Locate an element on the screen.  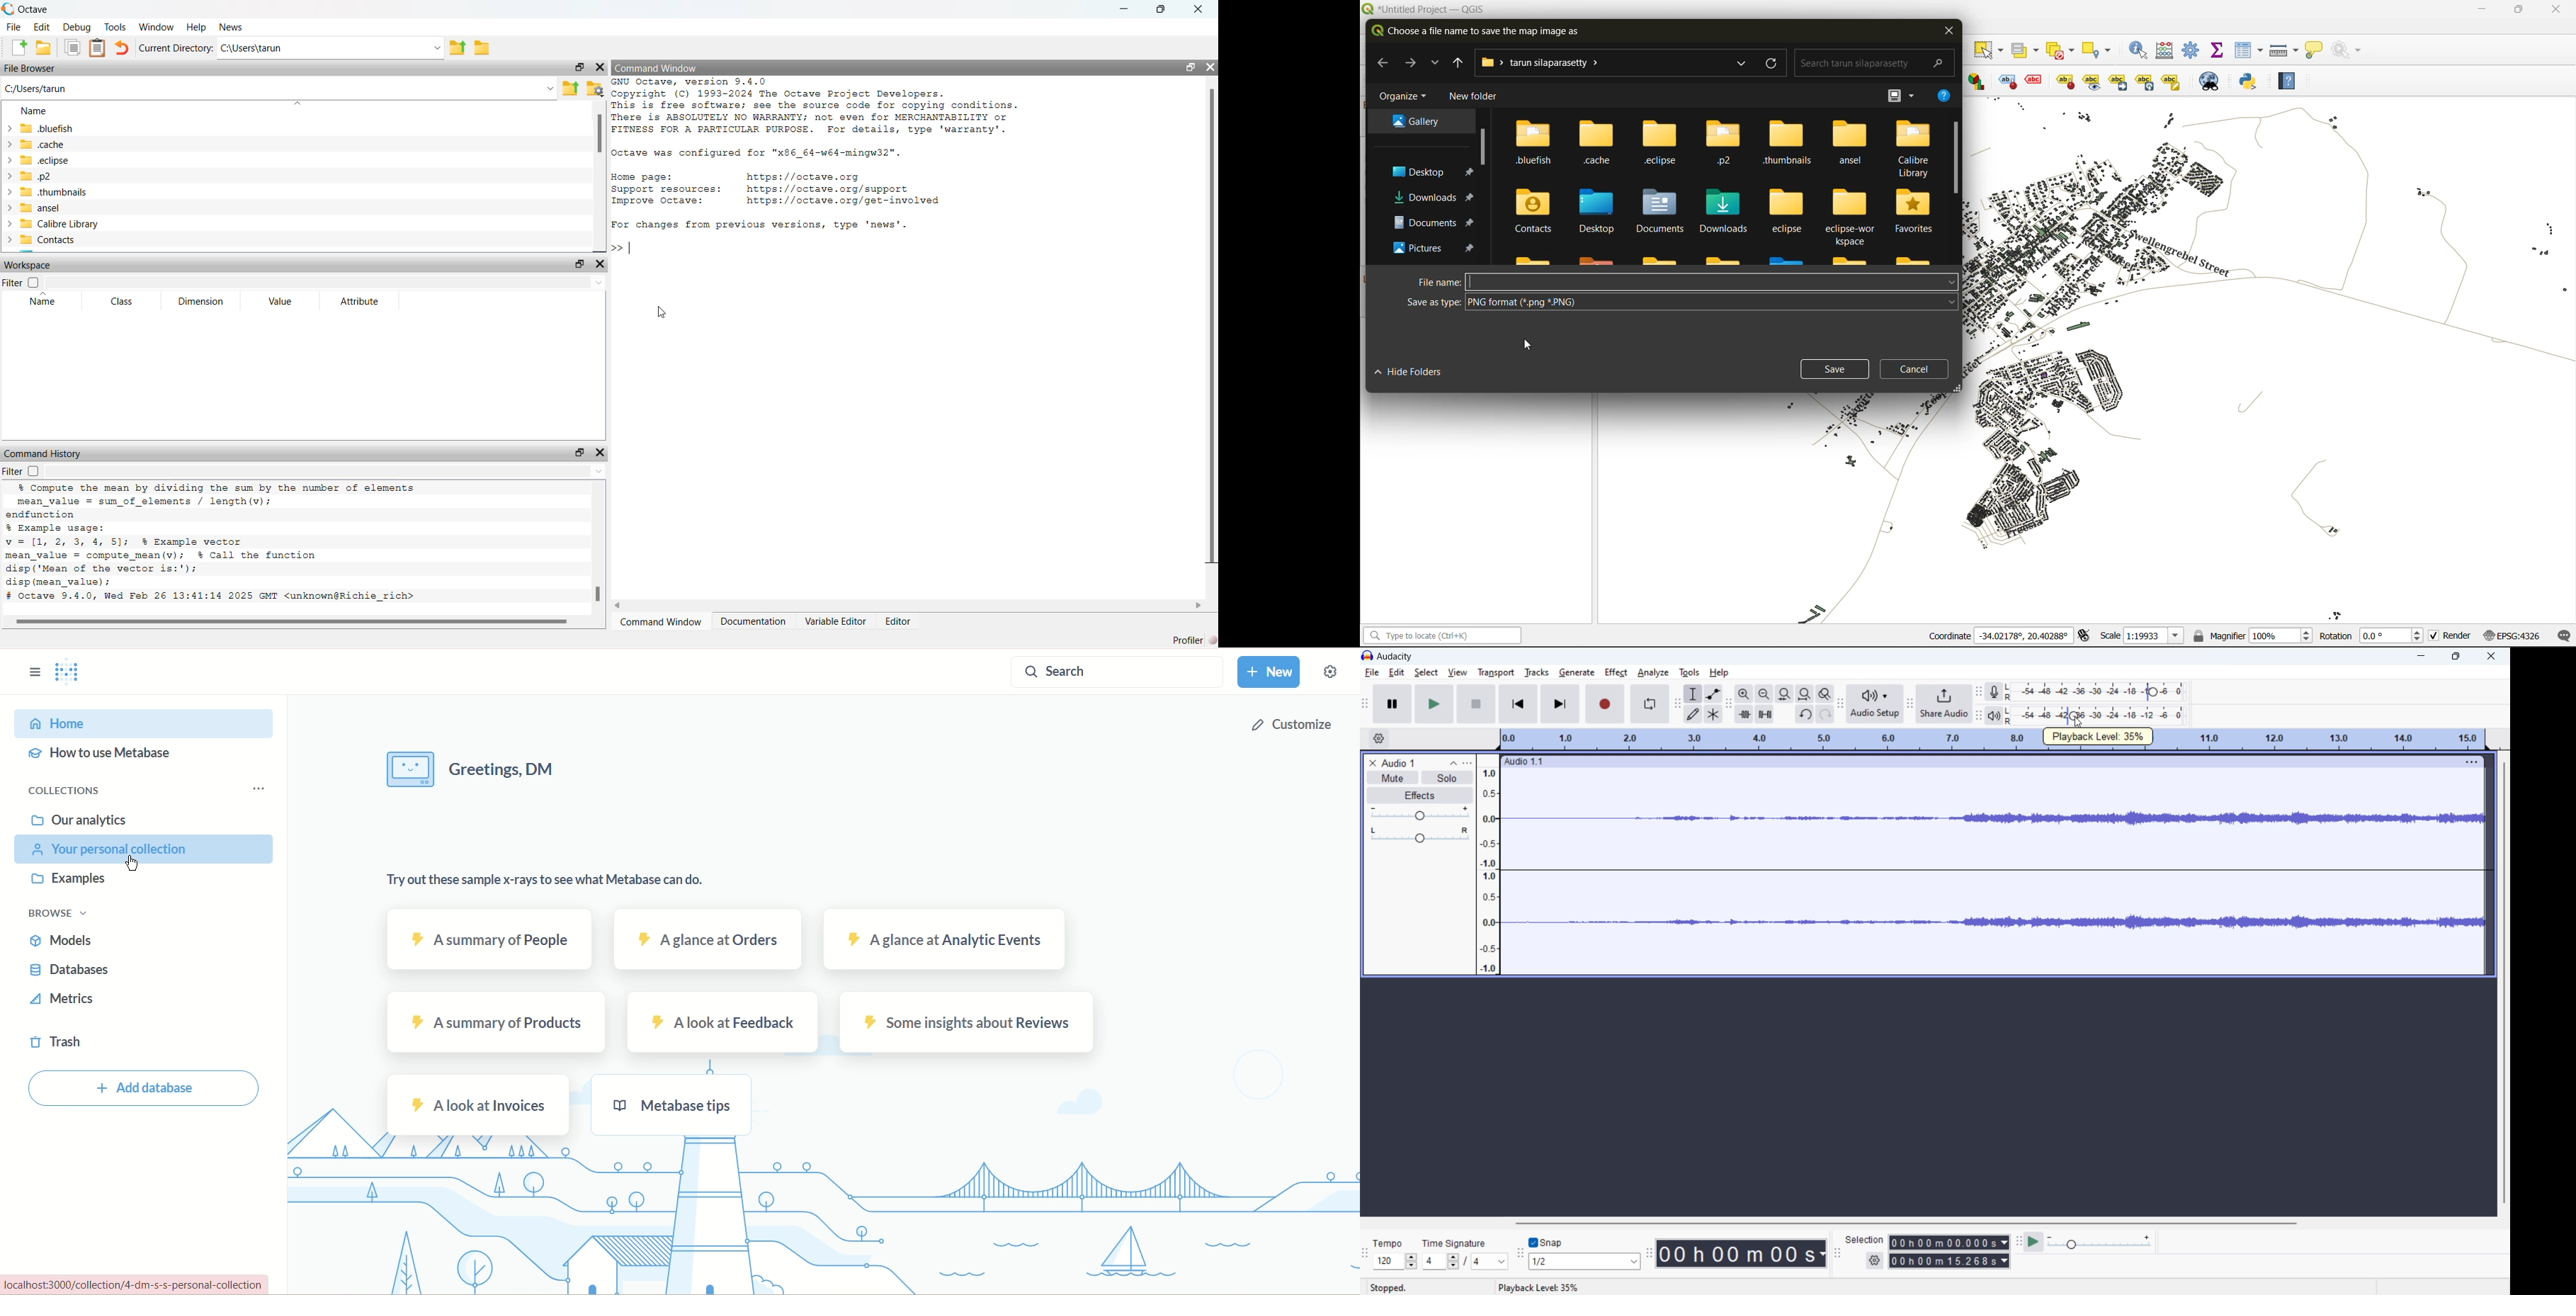
 toggle display is located at coordinates (2005, 81).